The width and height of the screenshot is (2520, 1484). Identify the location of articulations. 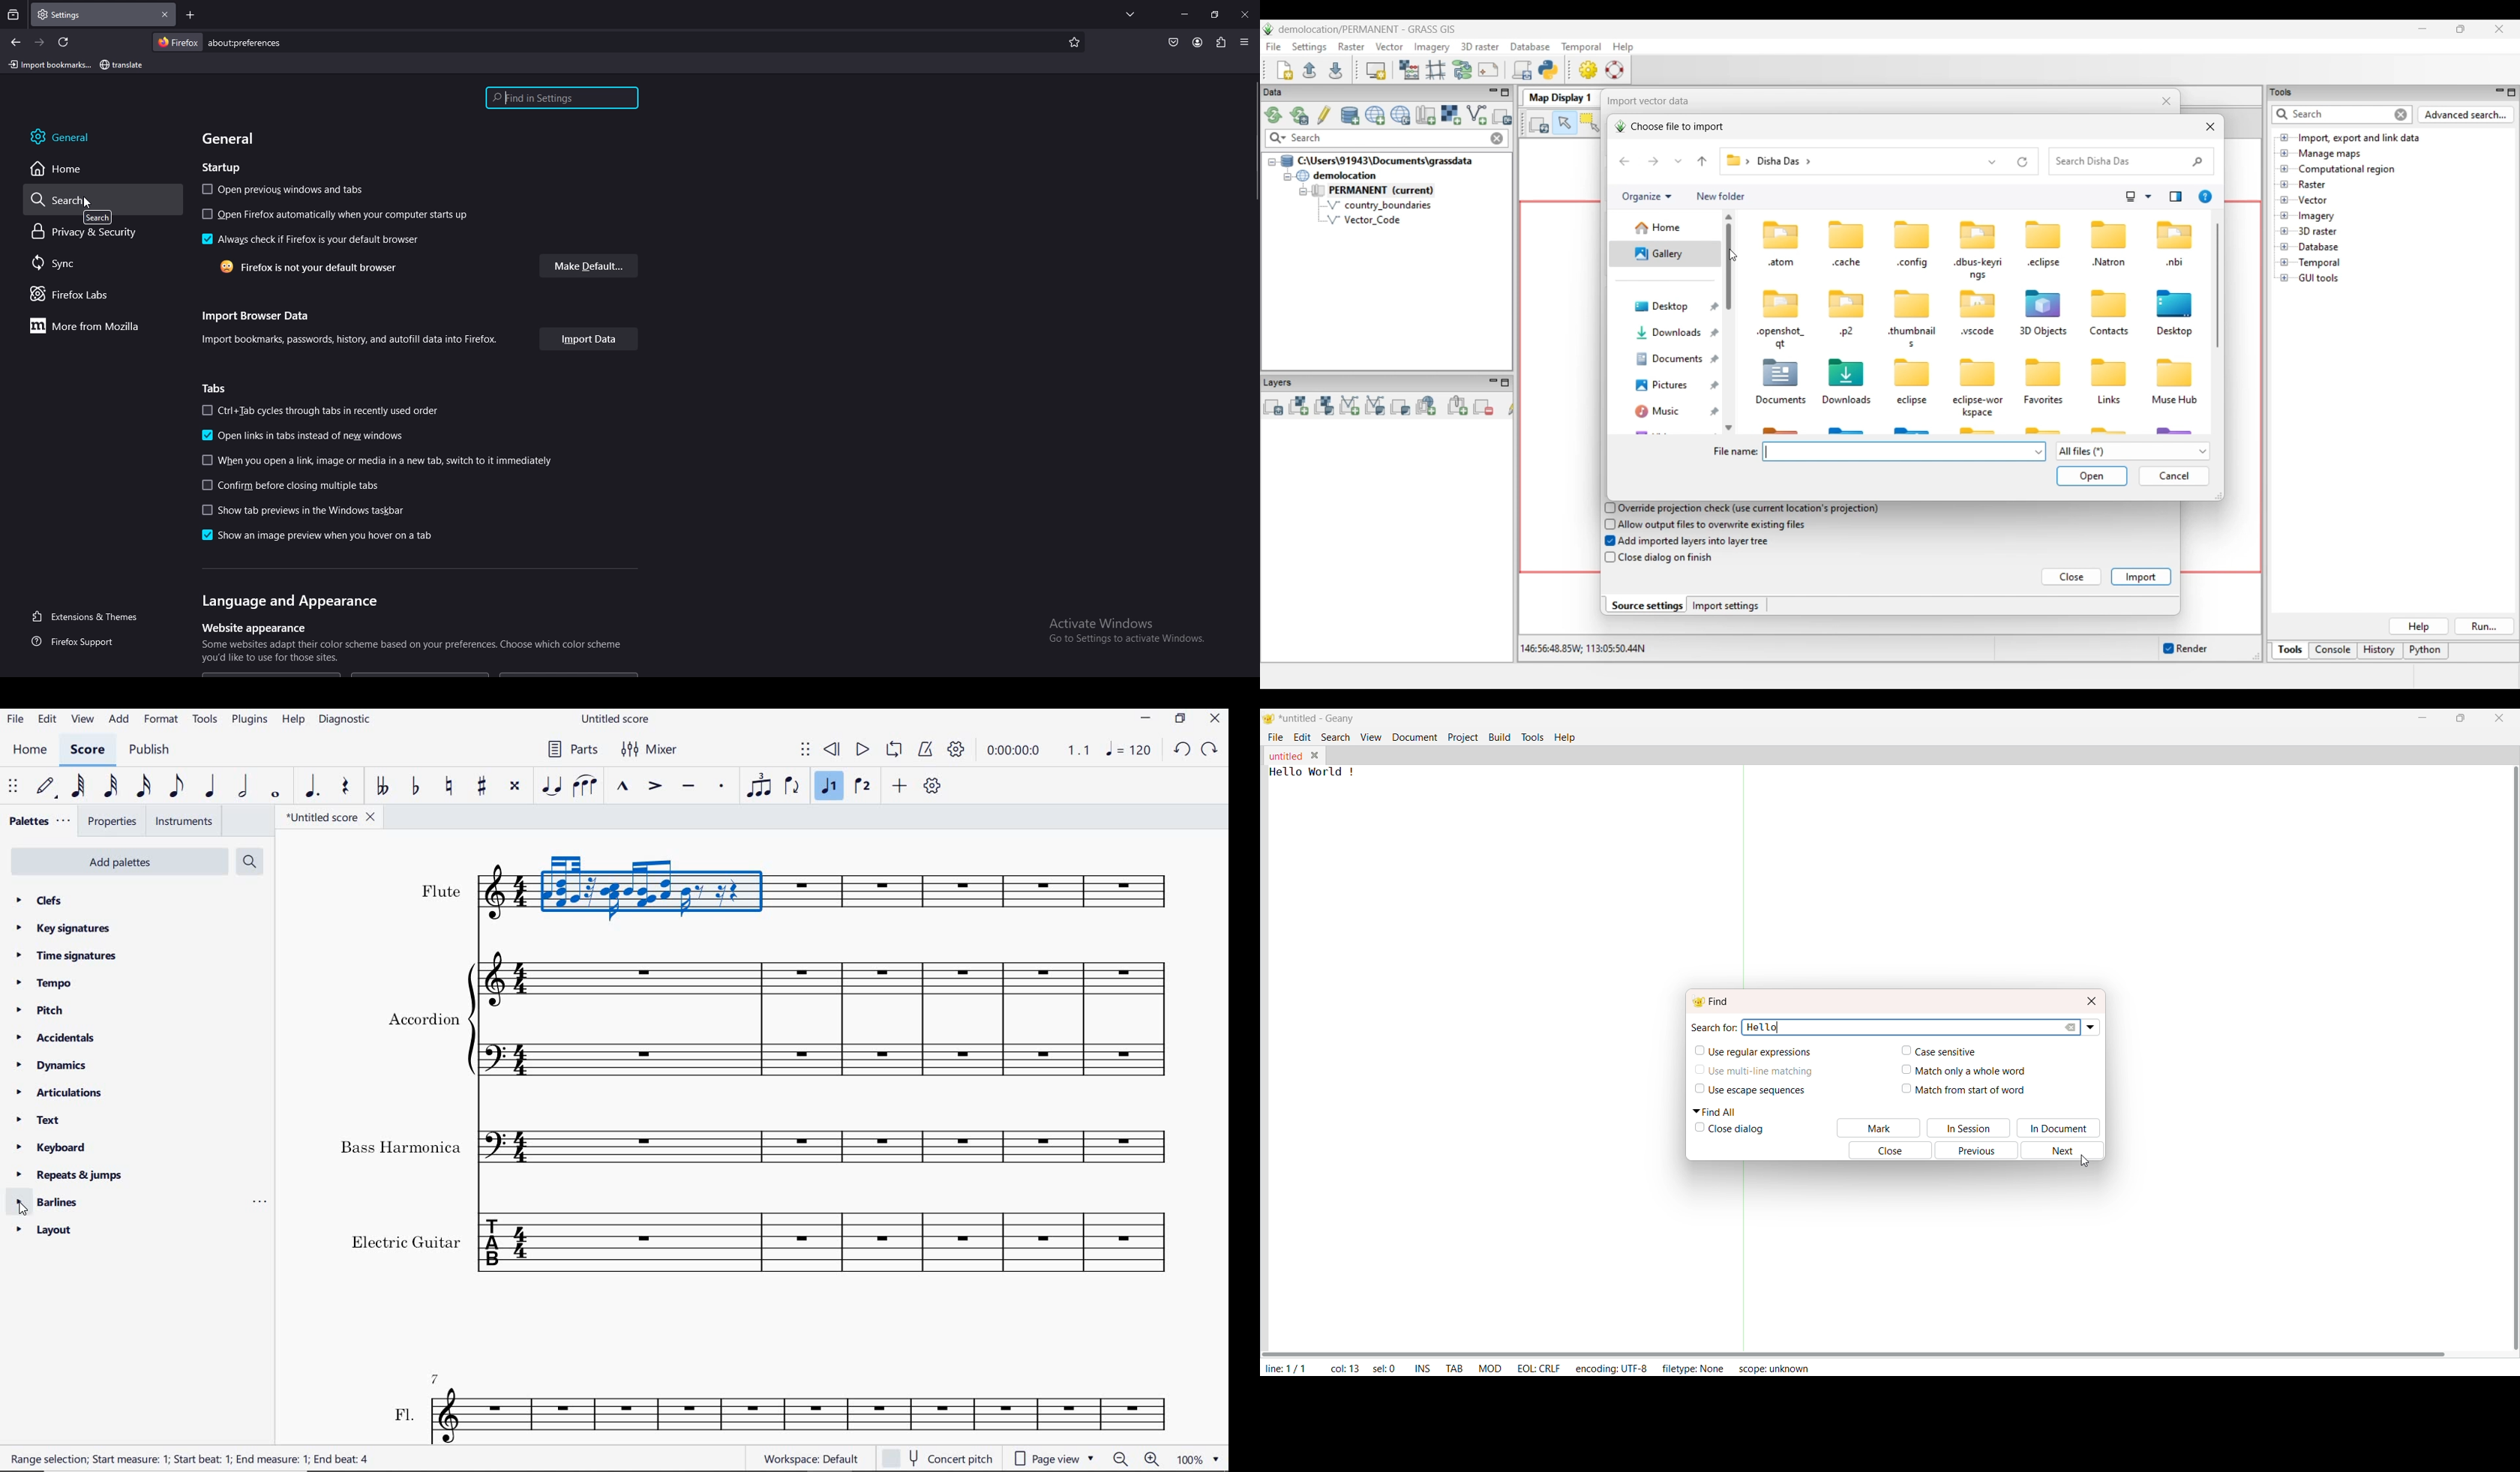
(60, 1093).